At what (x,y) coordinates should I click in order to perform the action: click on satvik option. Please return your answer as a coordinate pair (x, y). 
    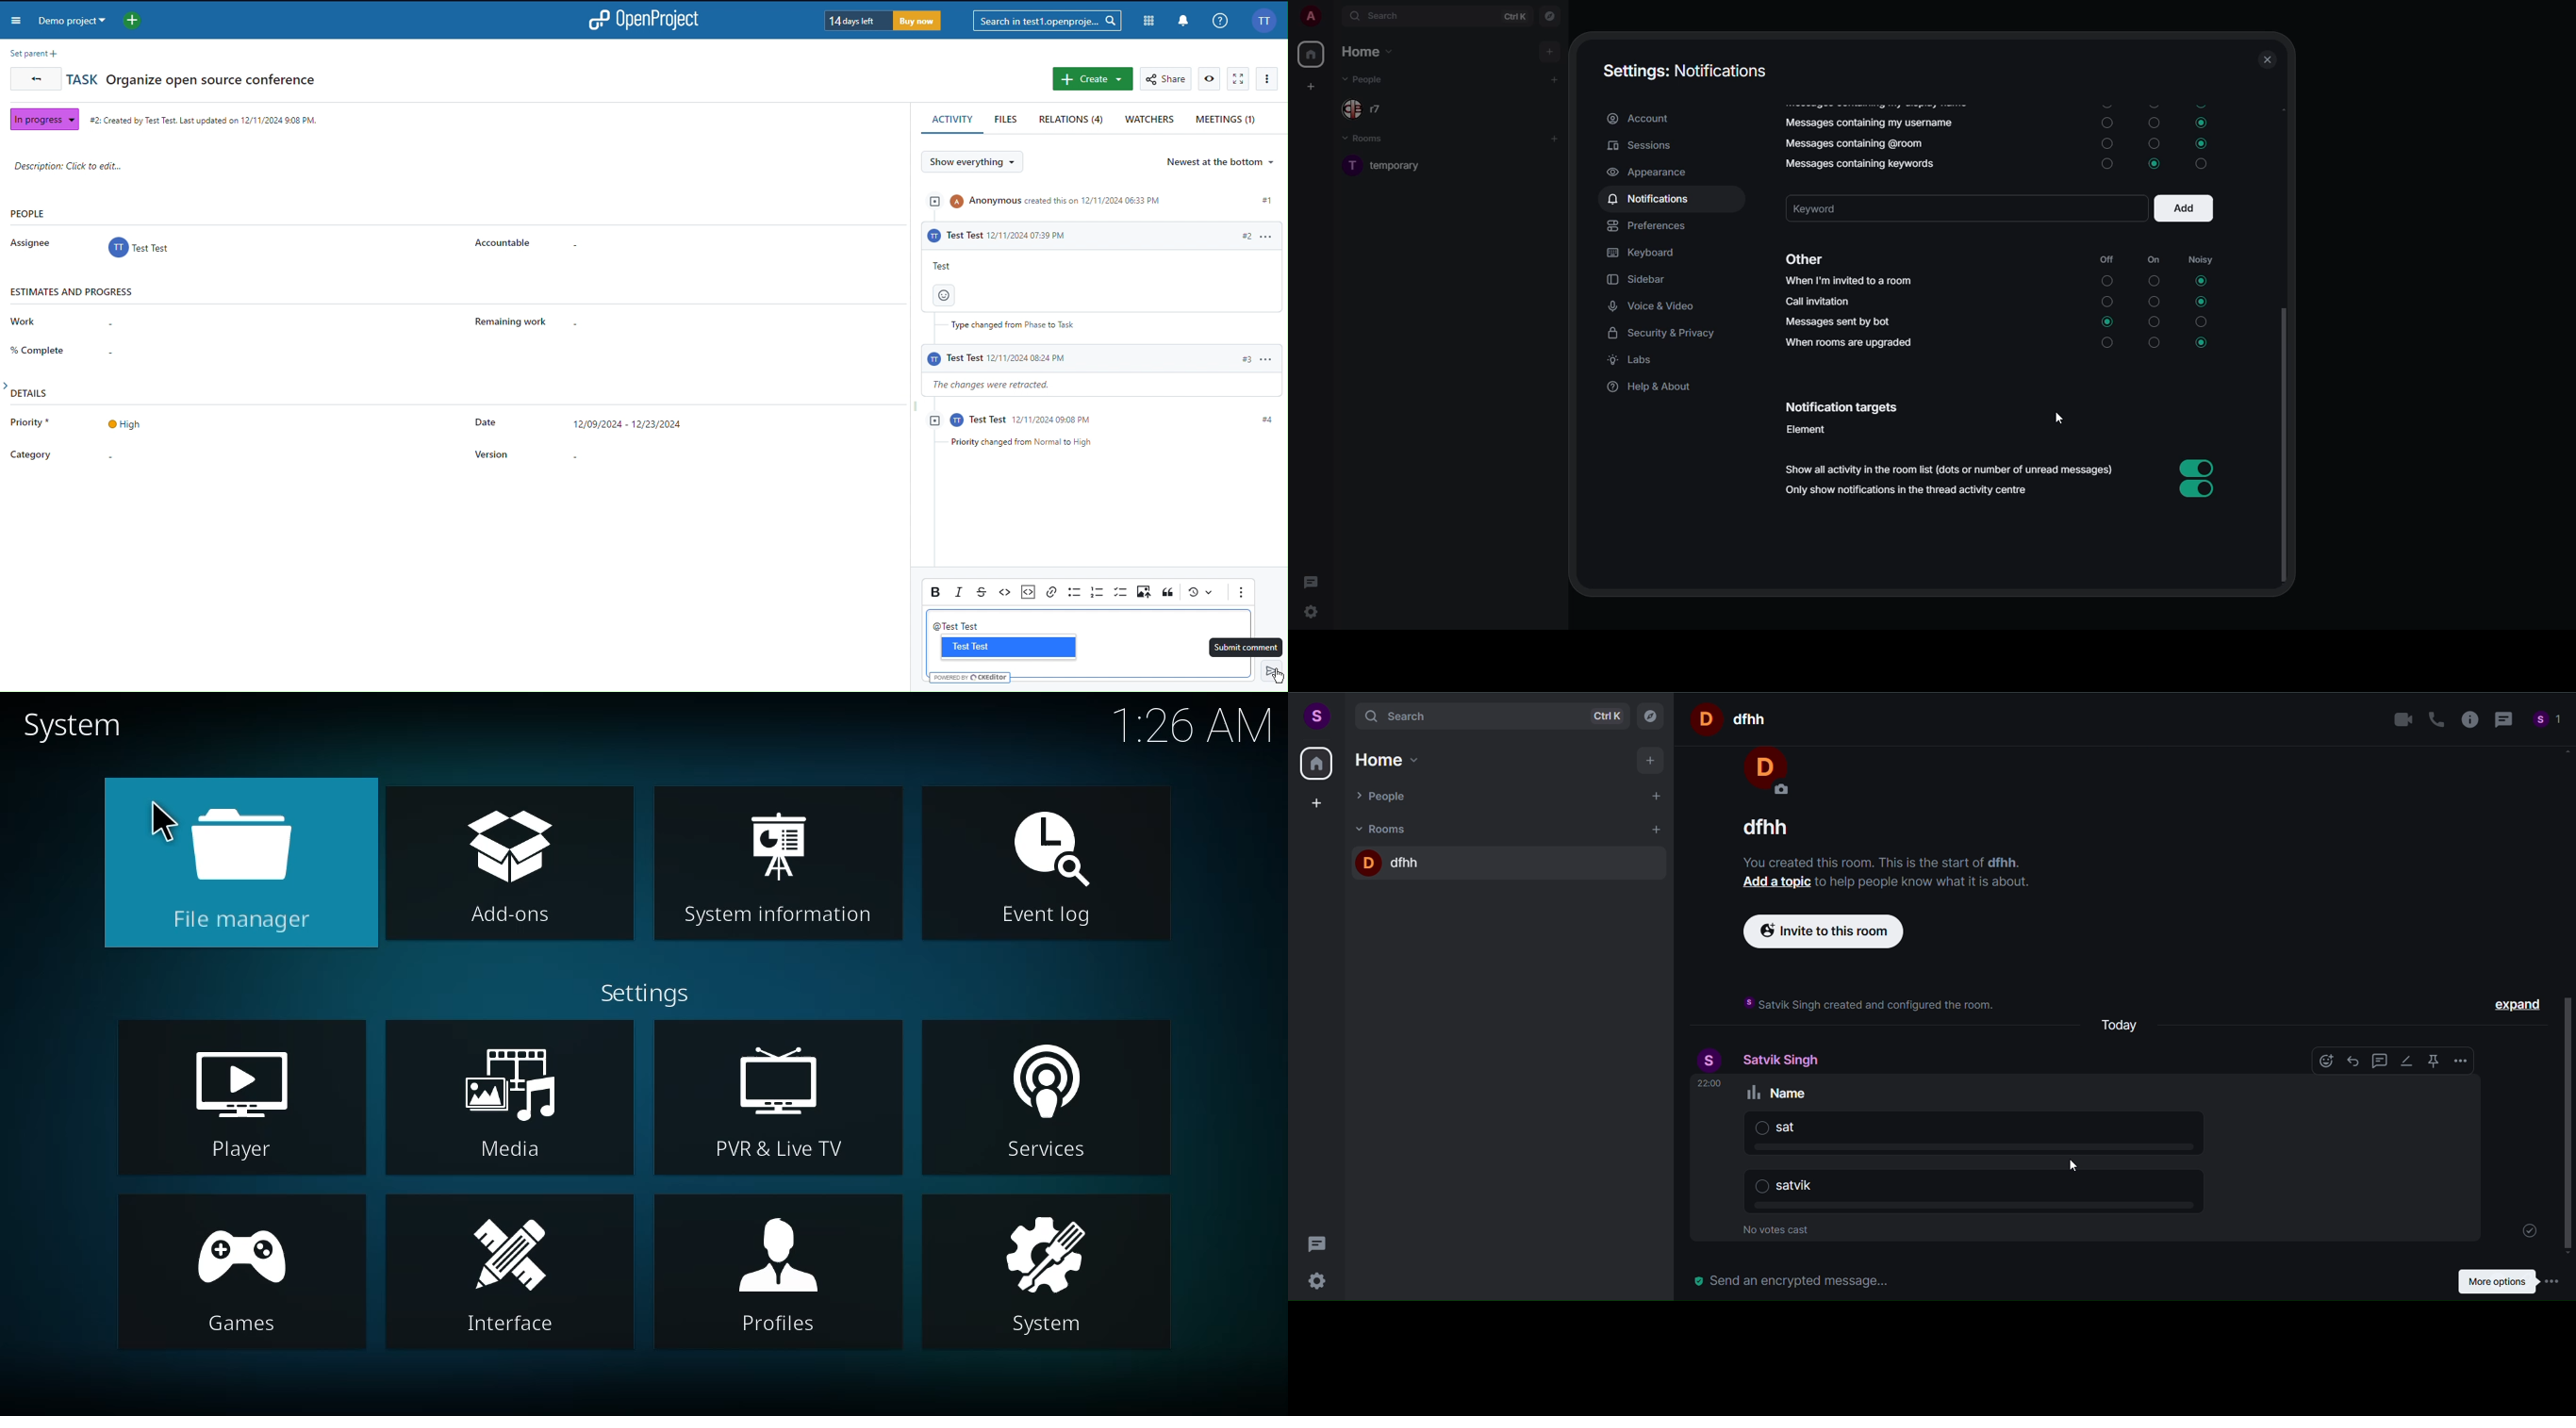
    Looking at the image, I should click on (1990, 1193).